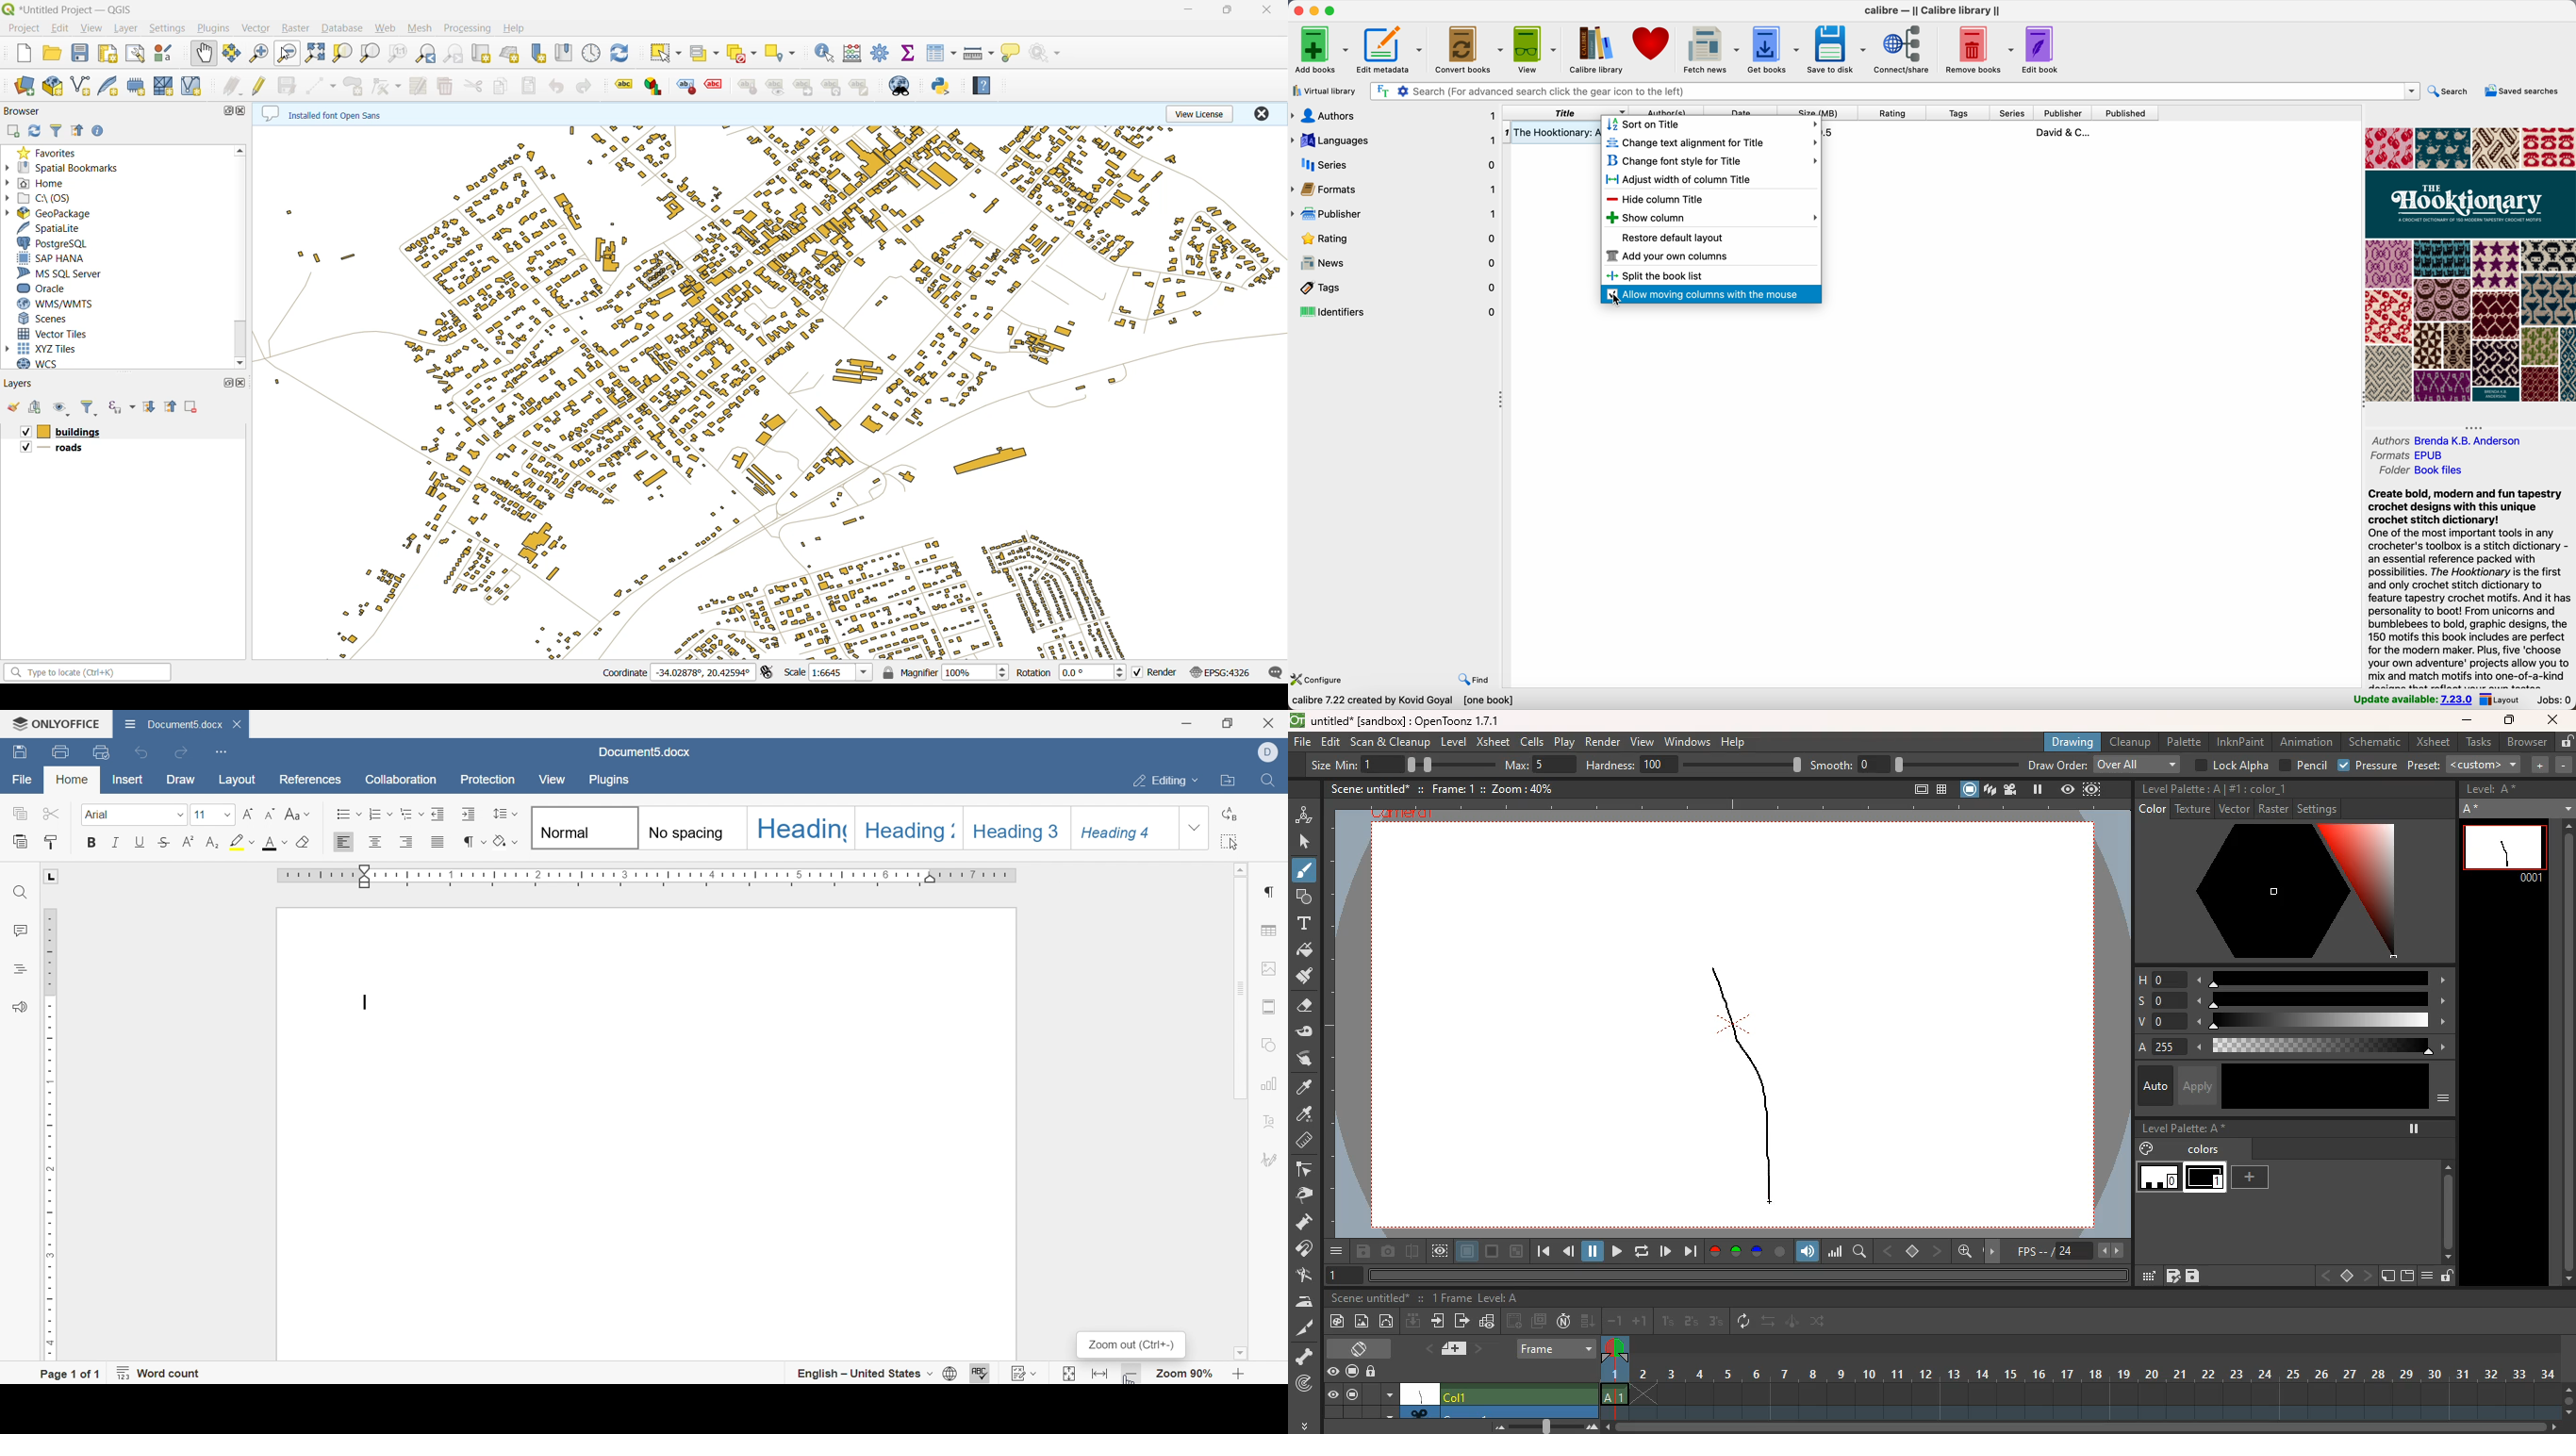 This screenshot has height=1456, width=2576. I want to click on find, so click(1473, 682).